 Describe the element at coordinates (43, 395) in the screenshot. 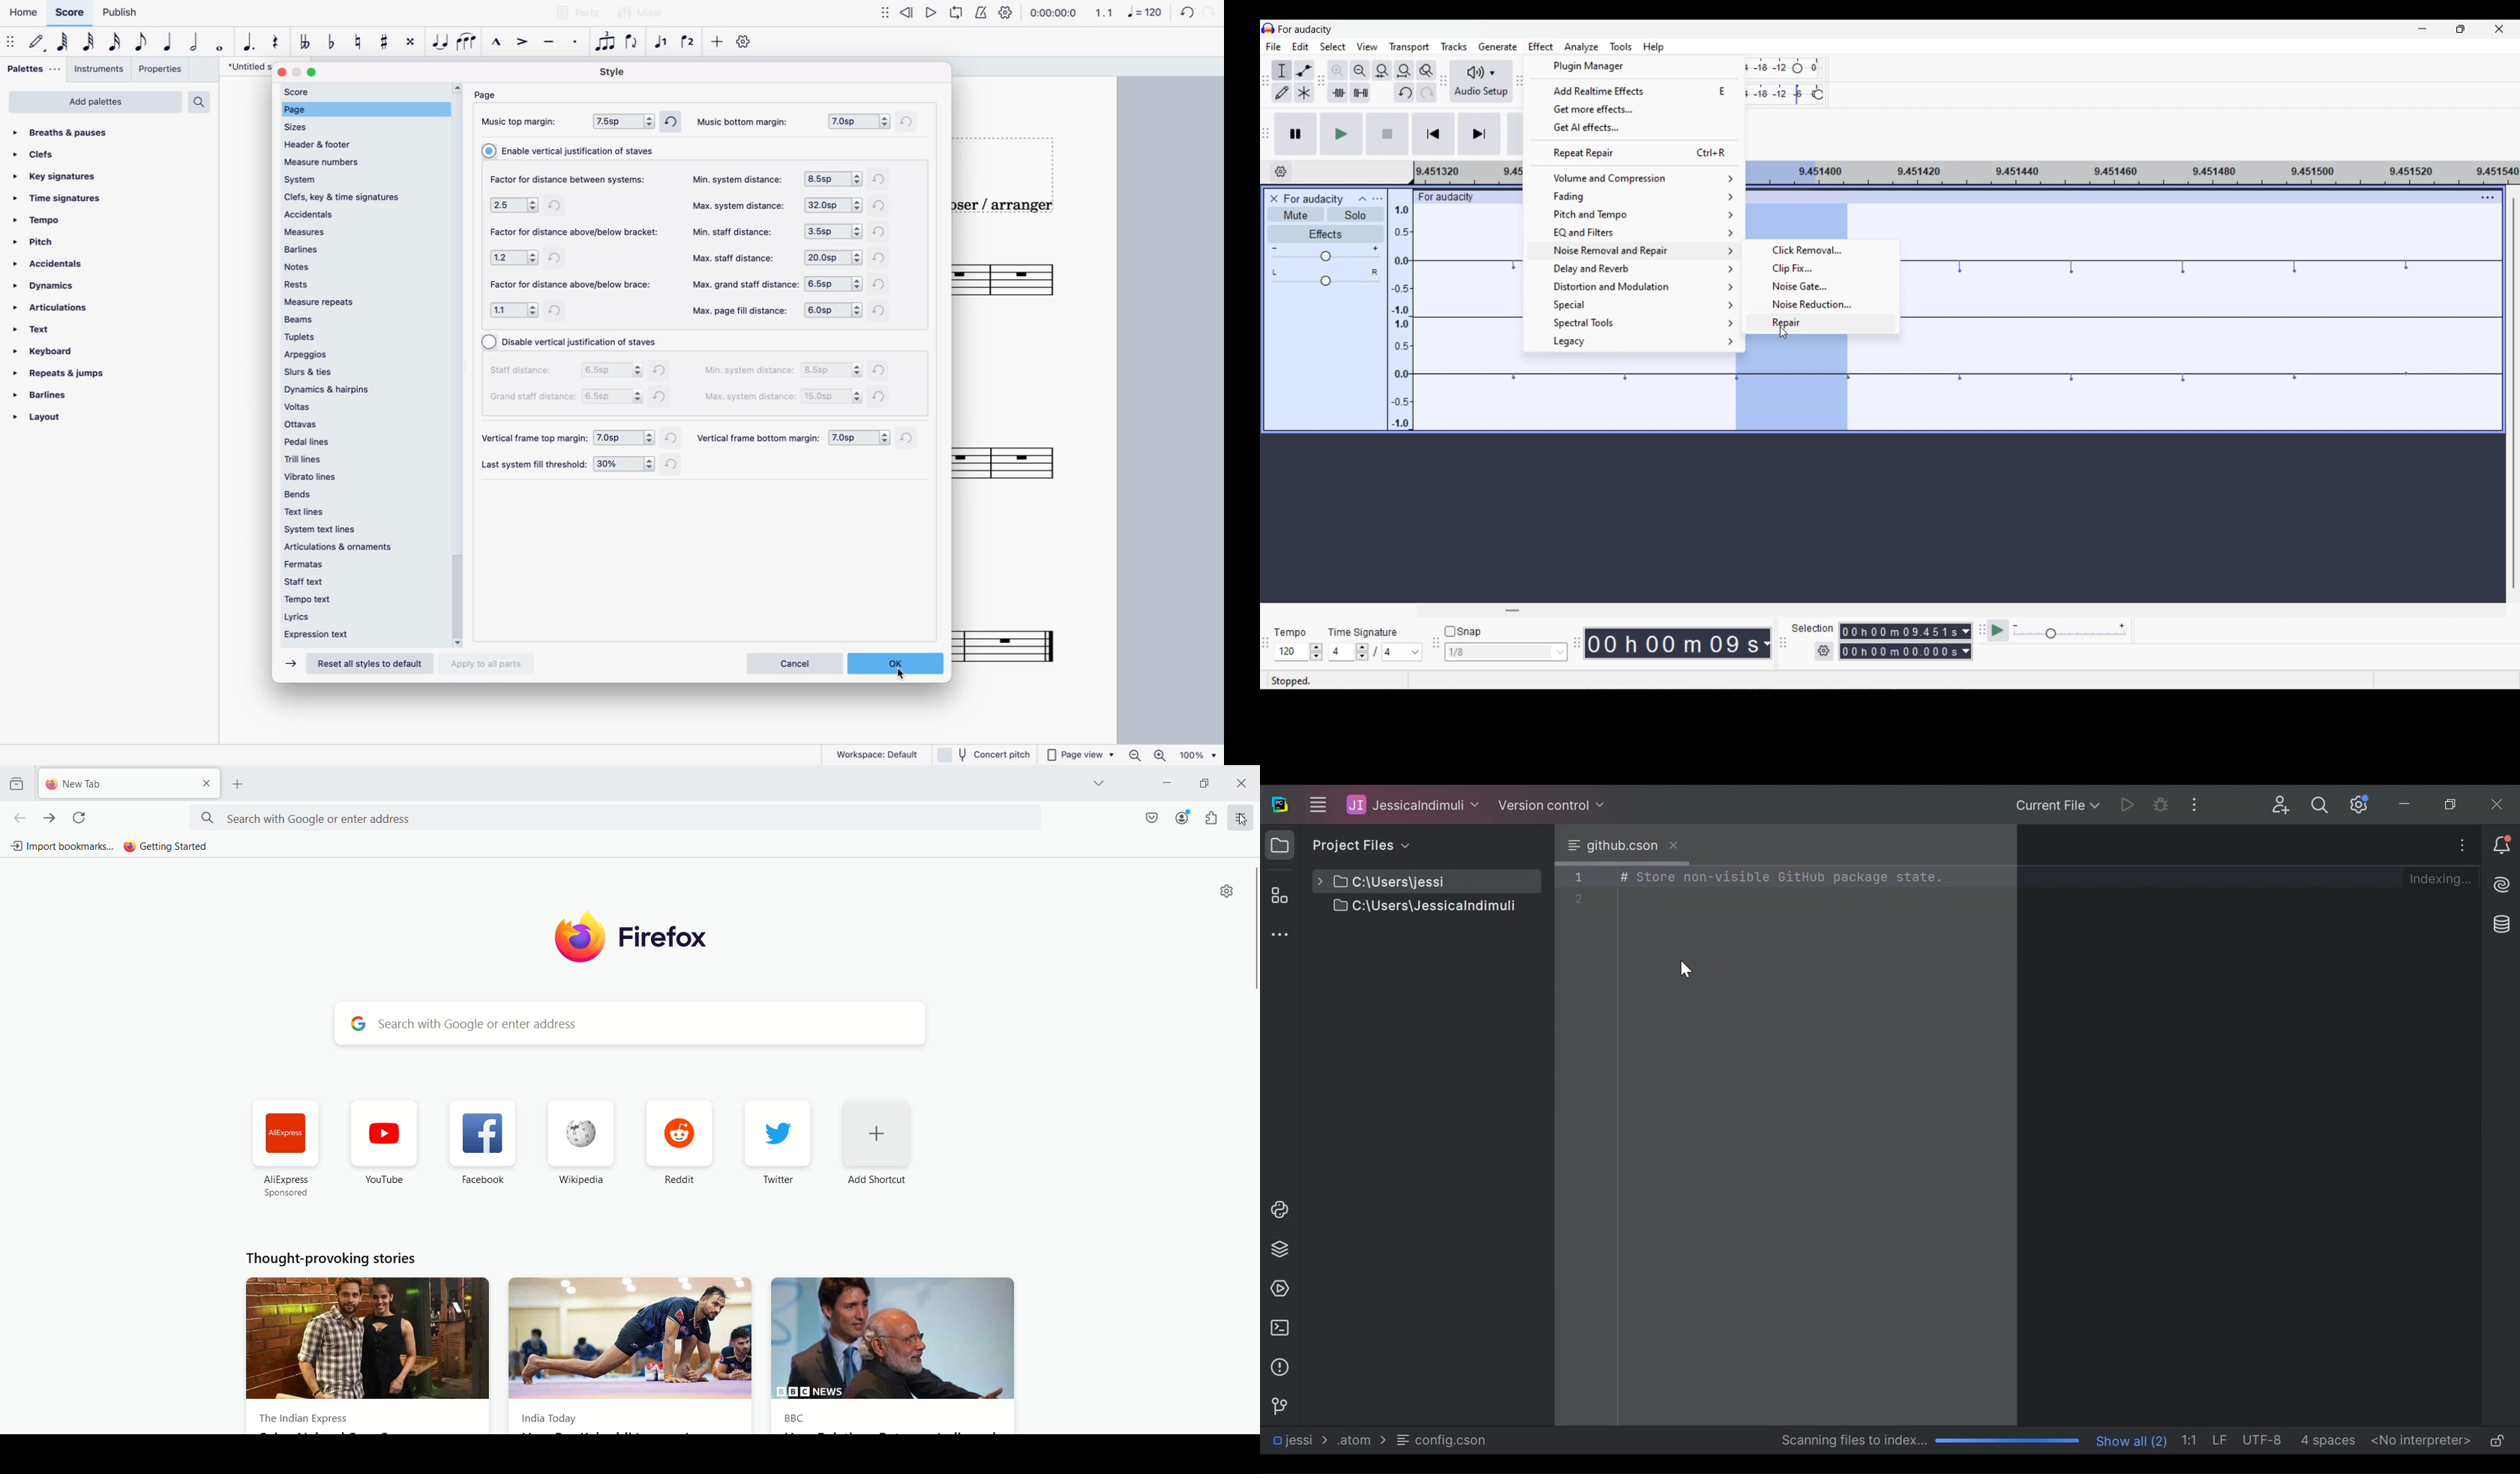

I see `barlines` at that location.